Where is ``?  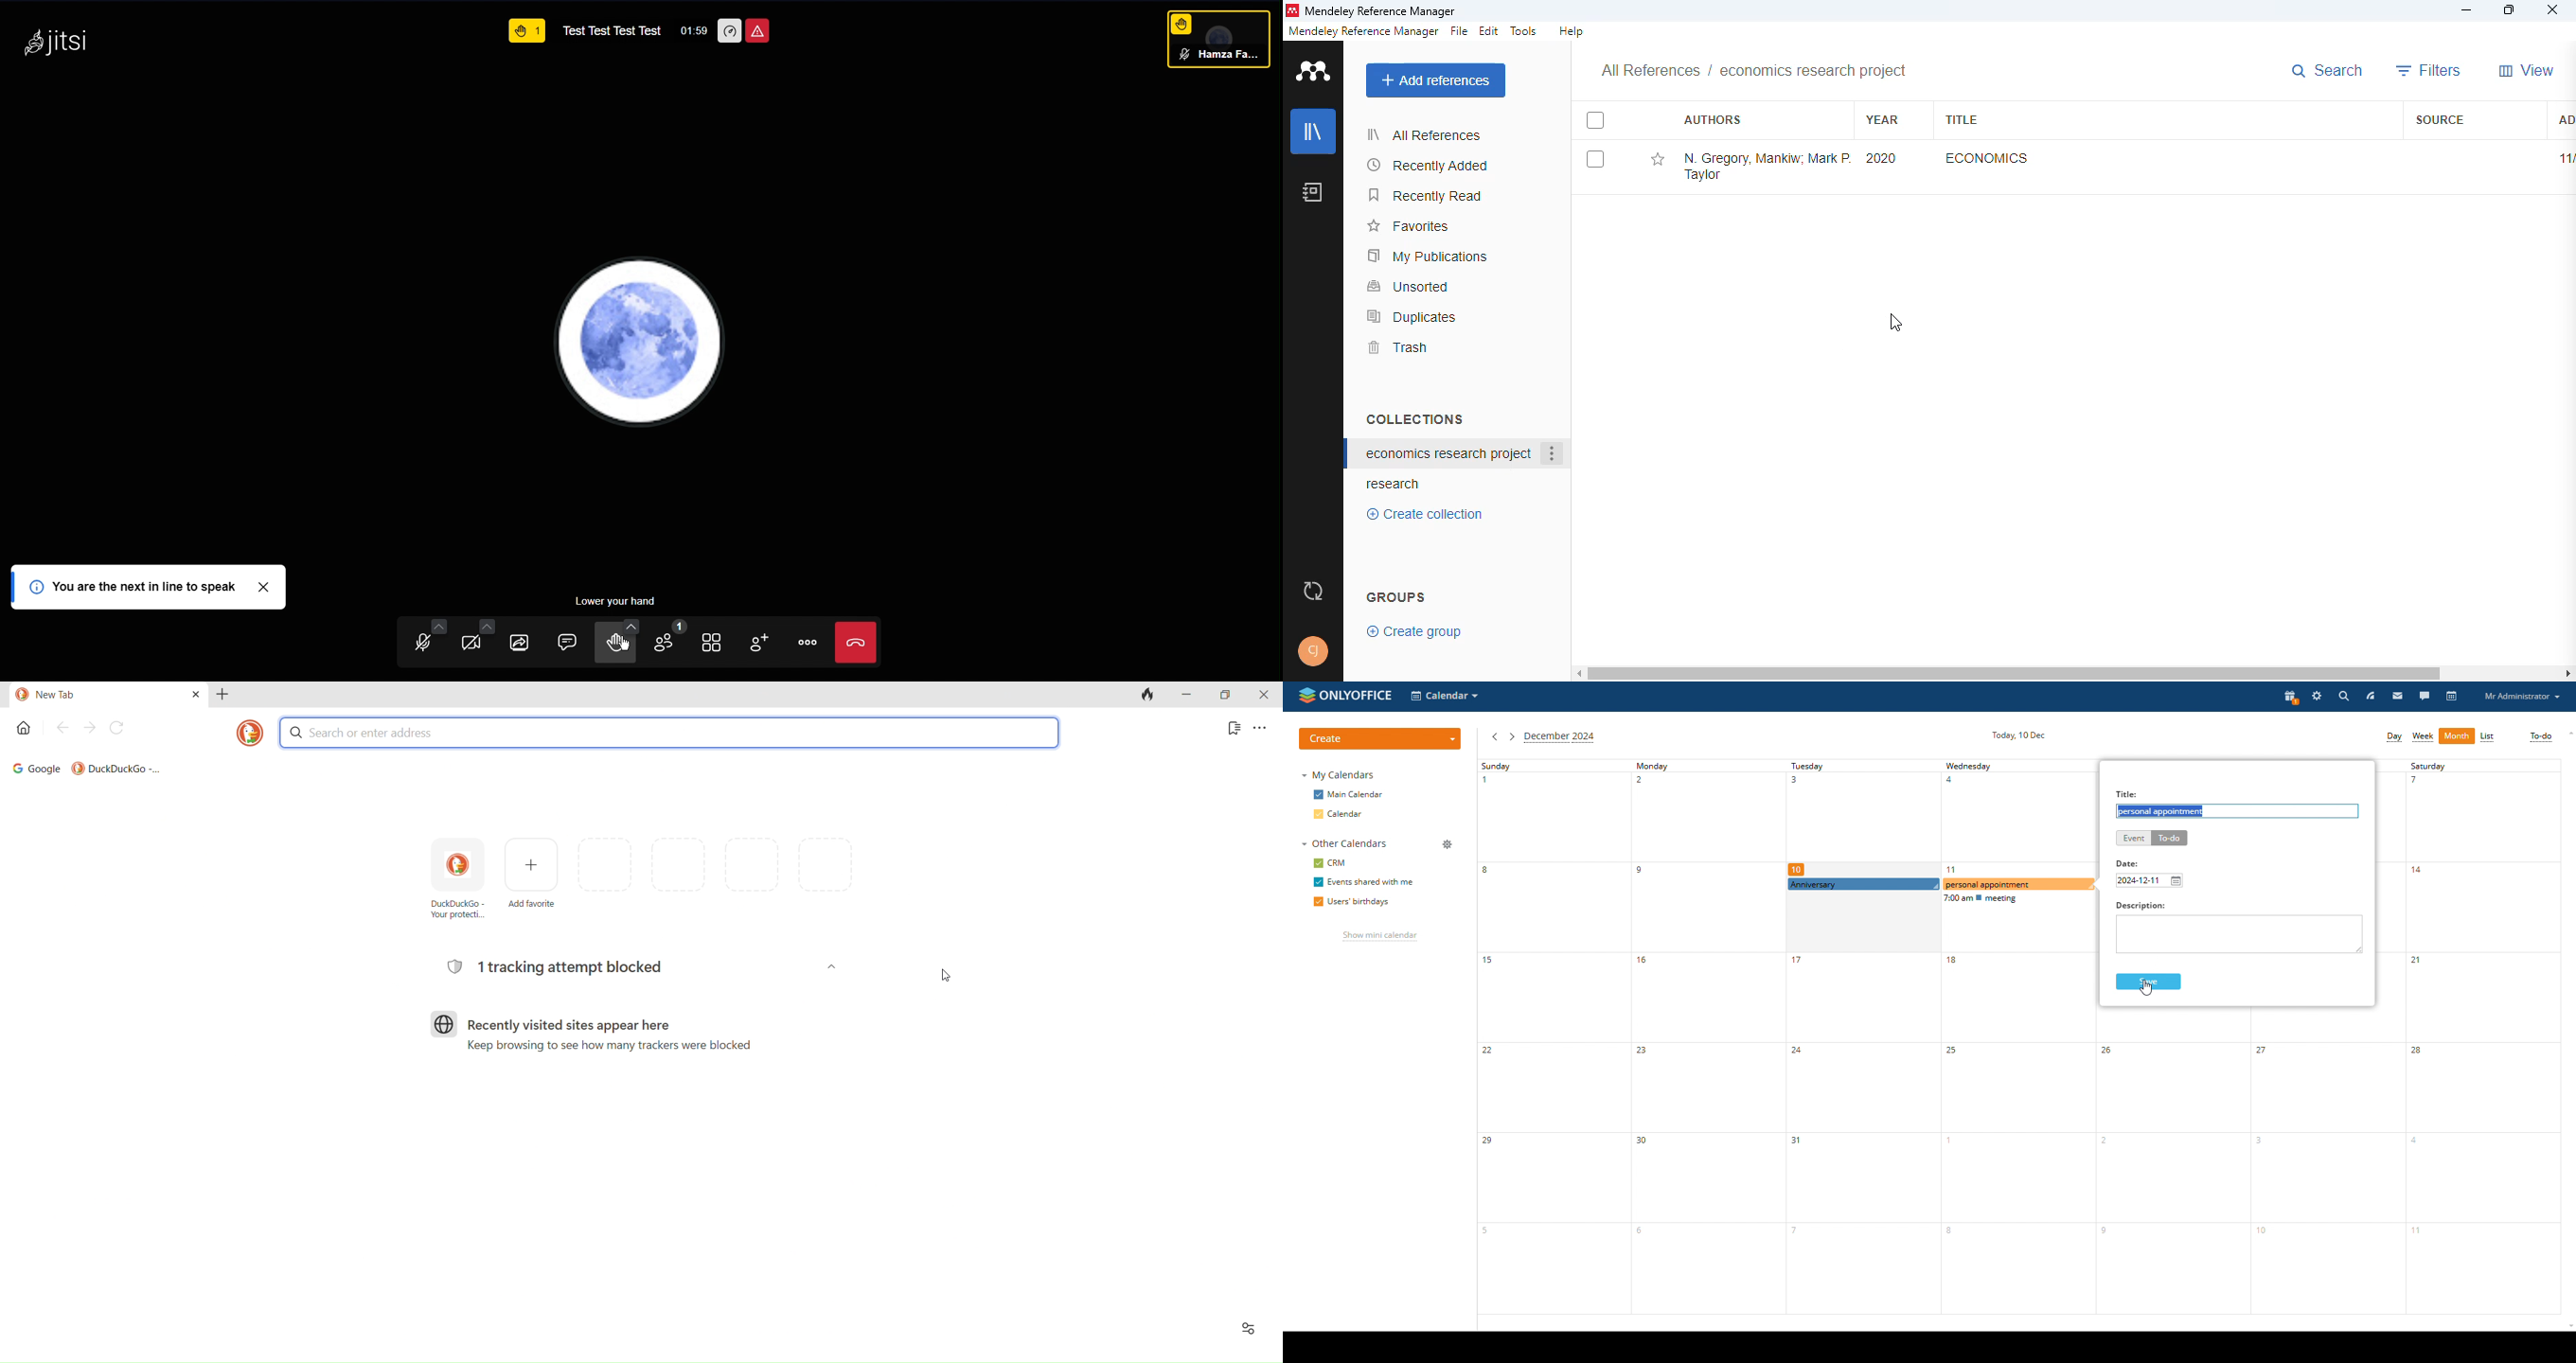
 is located at coordinates (2142, 905).